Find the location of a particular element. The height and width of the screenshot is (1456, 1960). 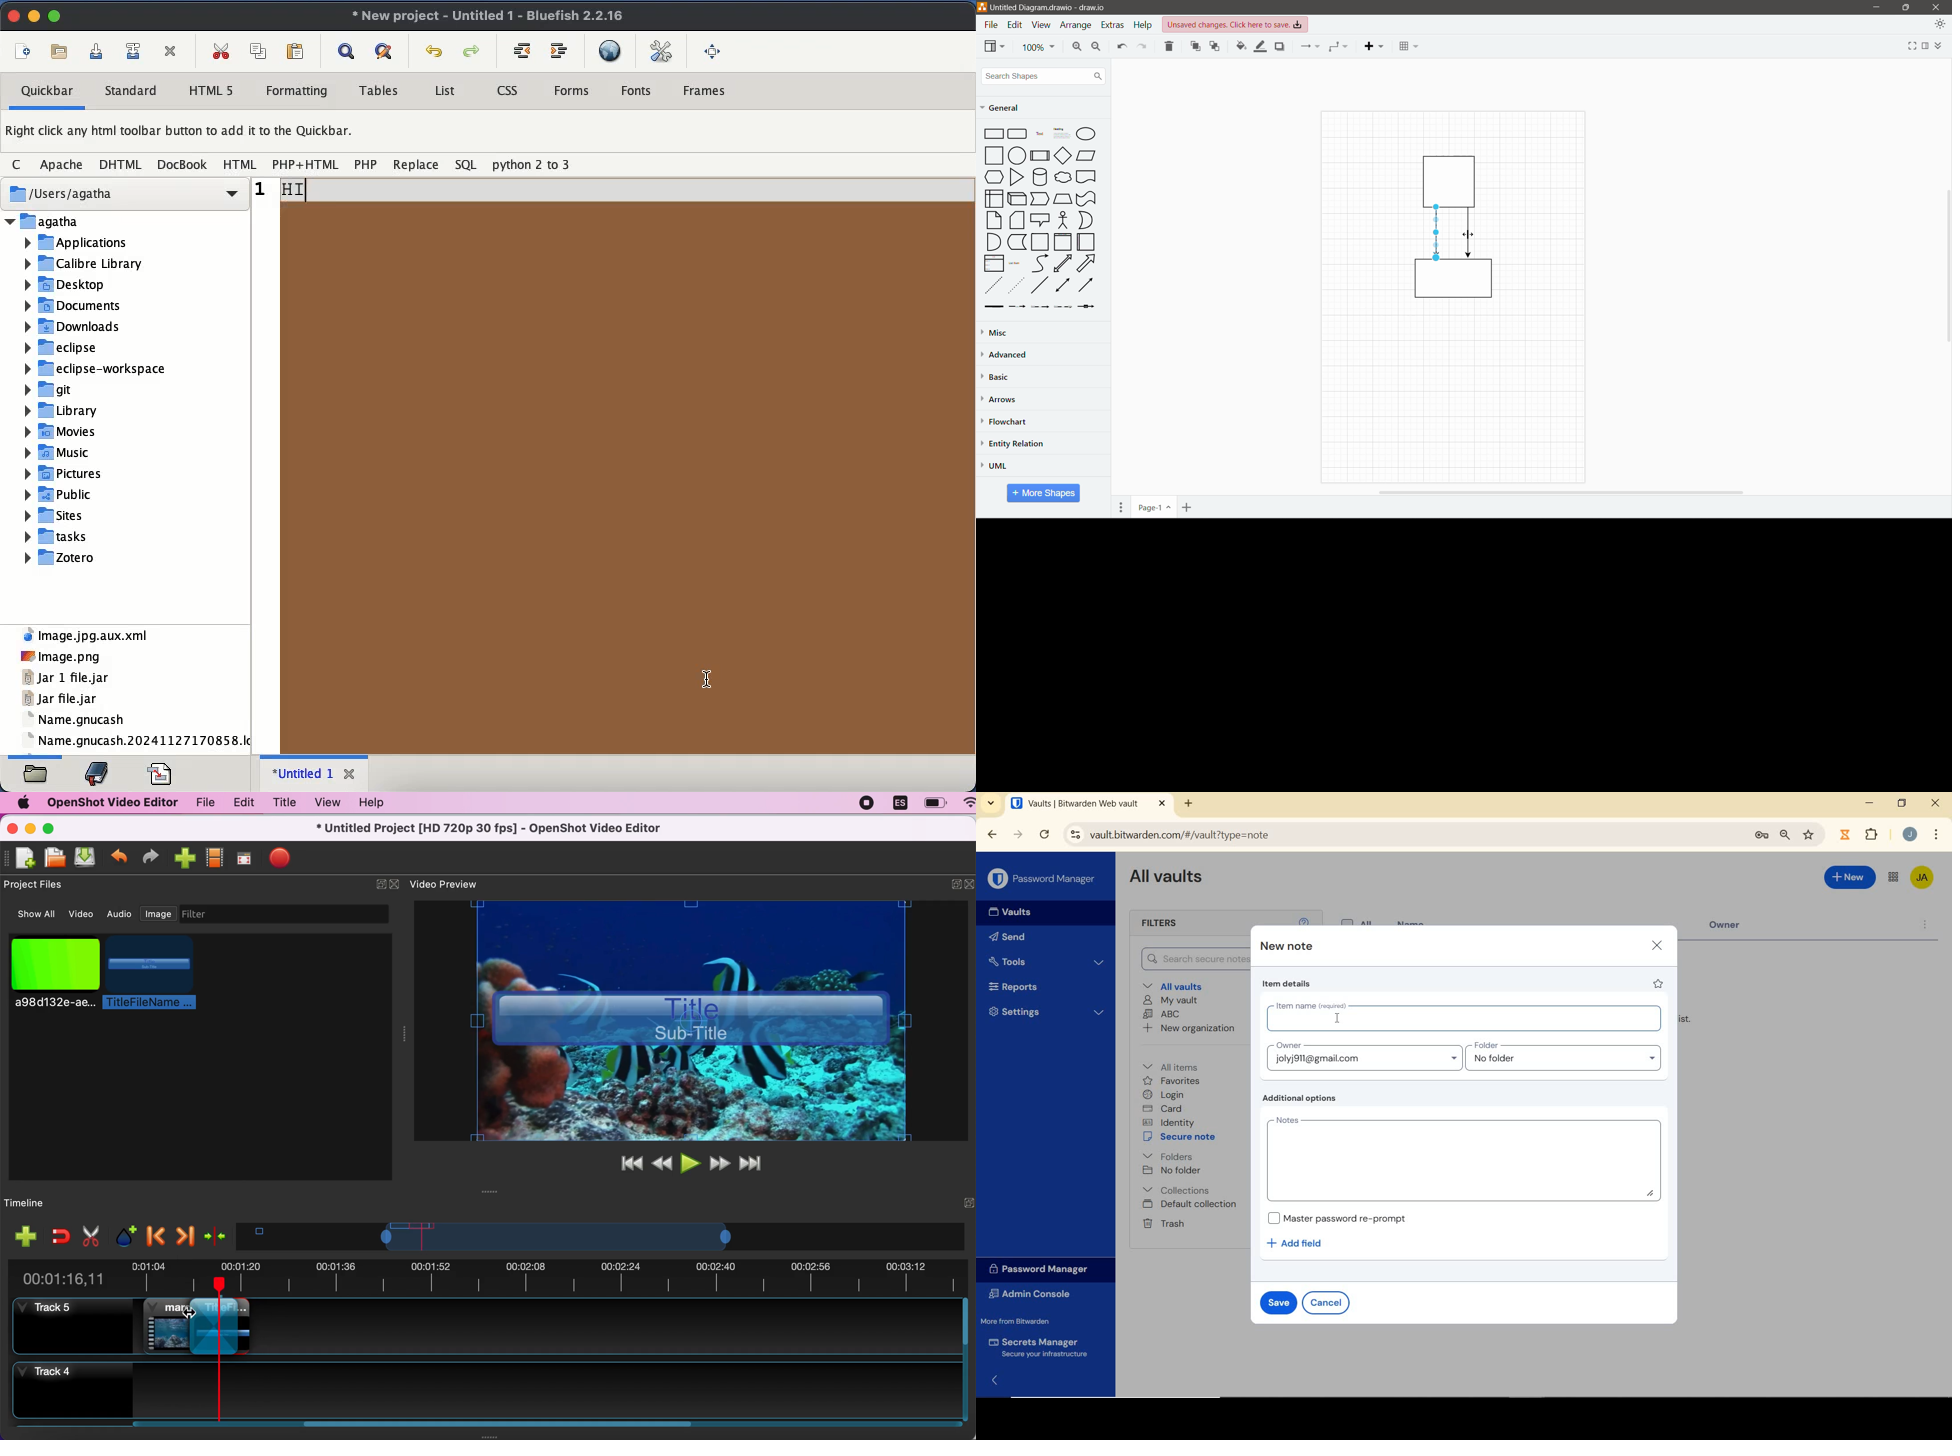

choose profile is located at coordinates (216, 857).